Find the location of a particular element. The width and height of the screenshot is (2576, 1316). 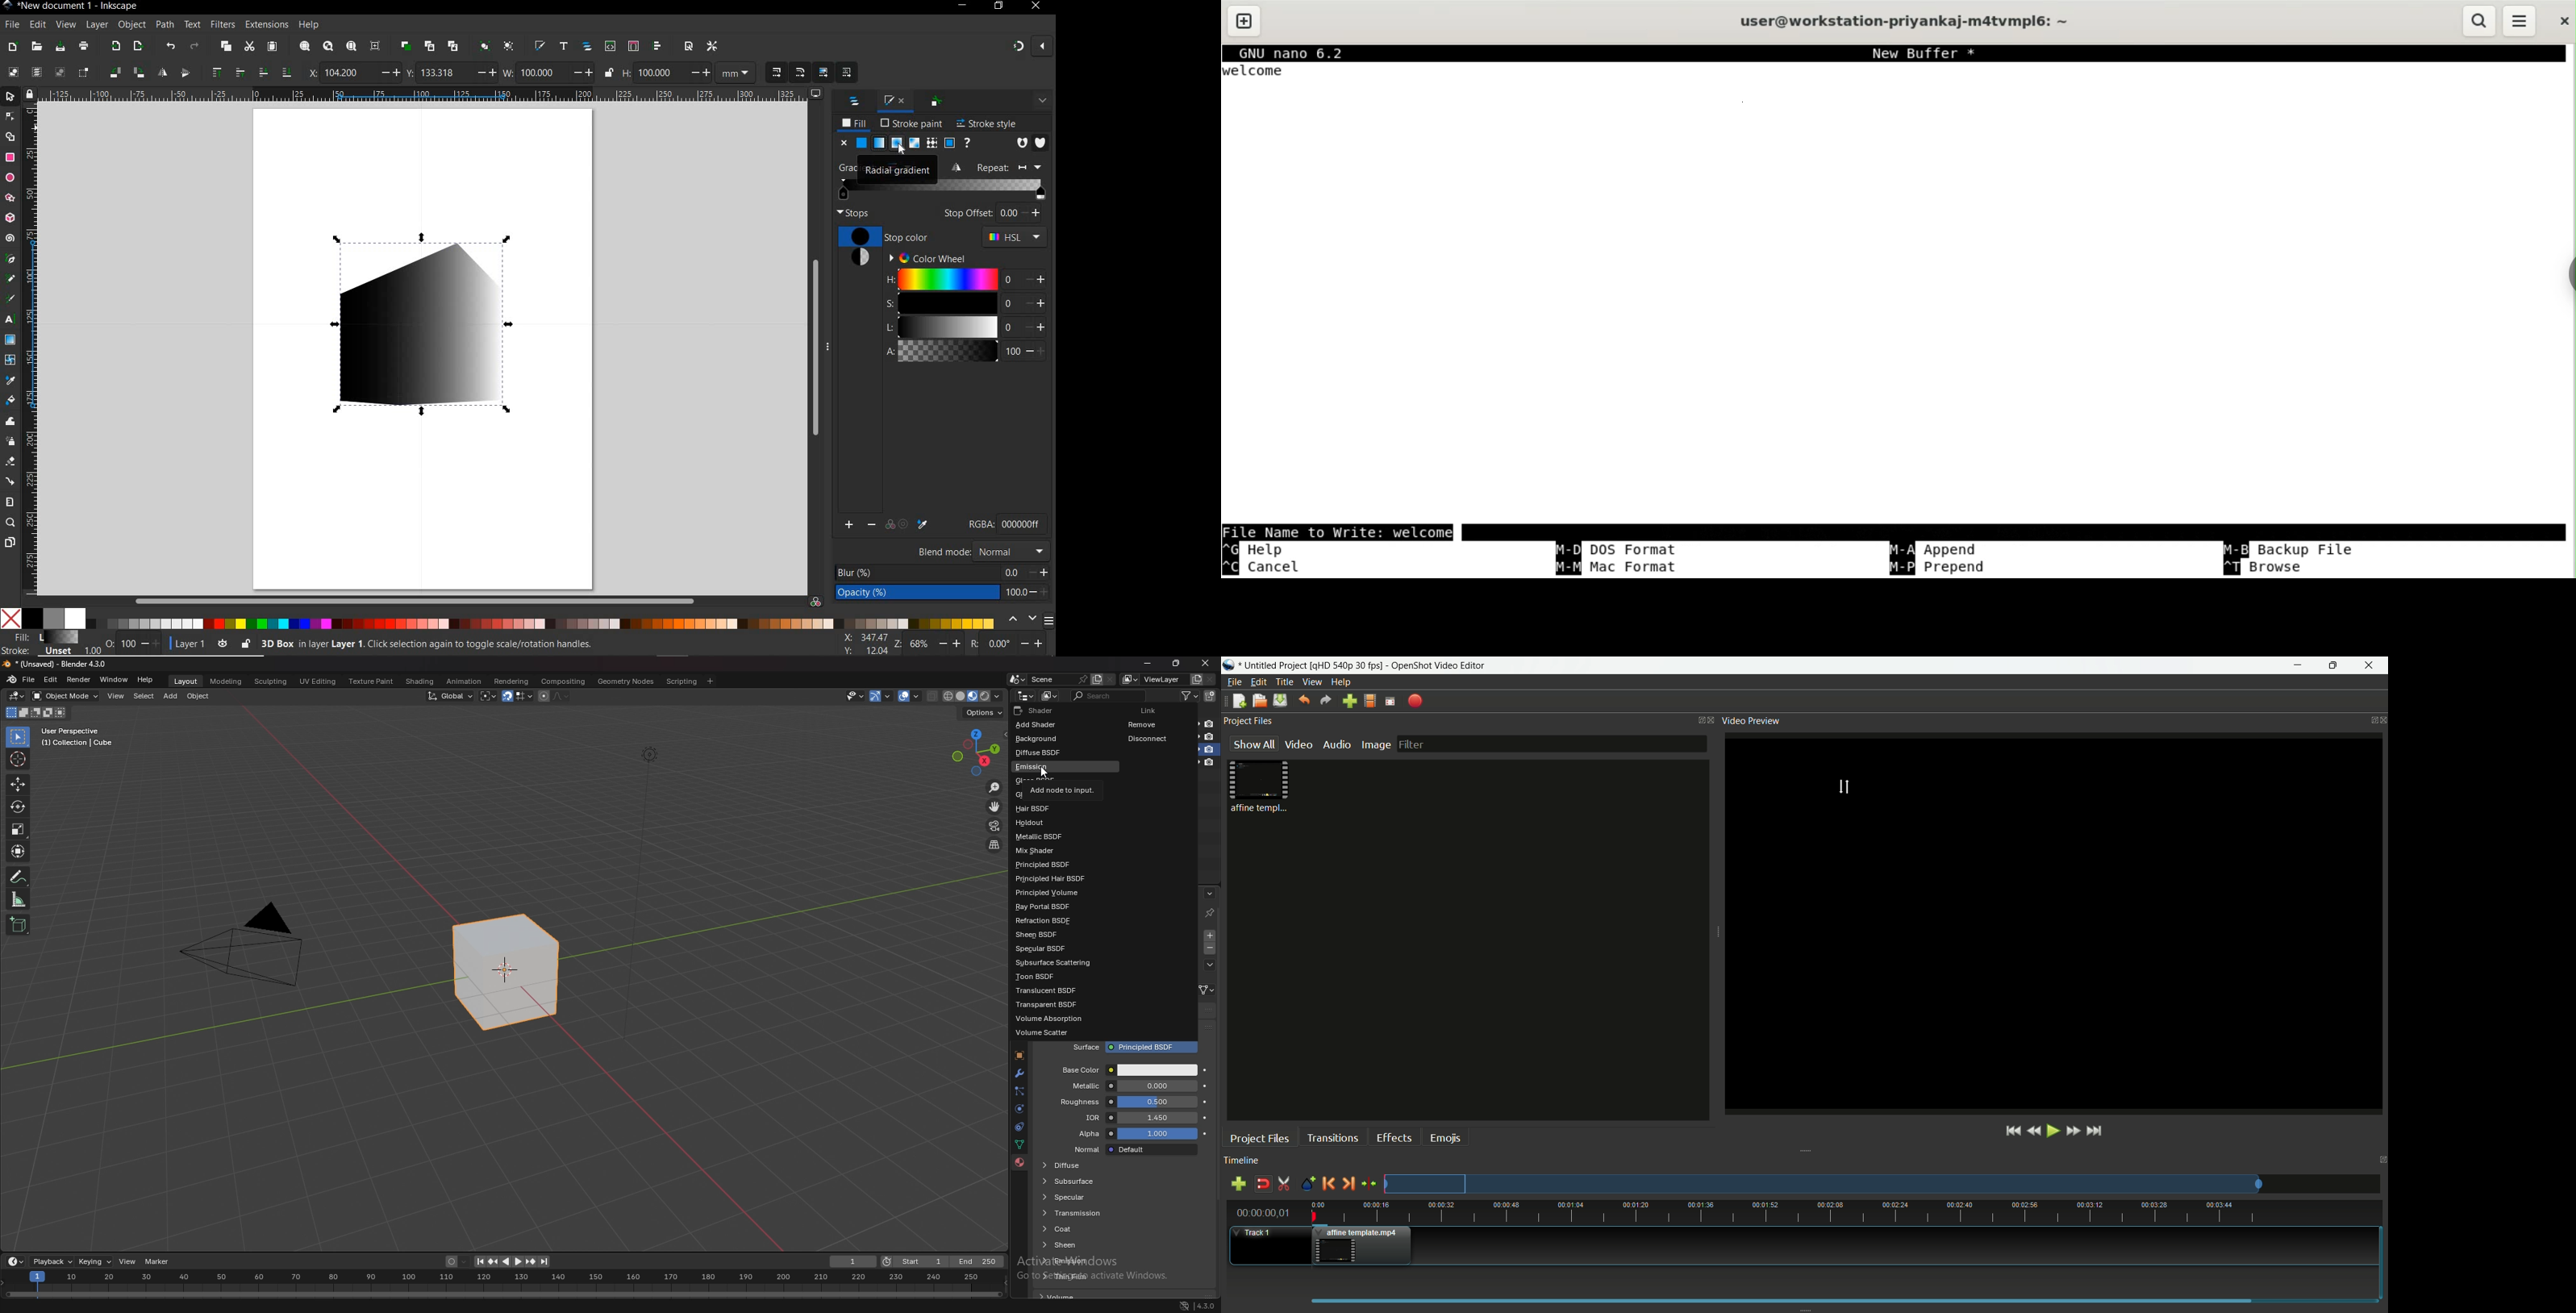

ZOOM PAGE is located at coordinates (351, 47).